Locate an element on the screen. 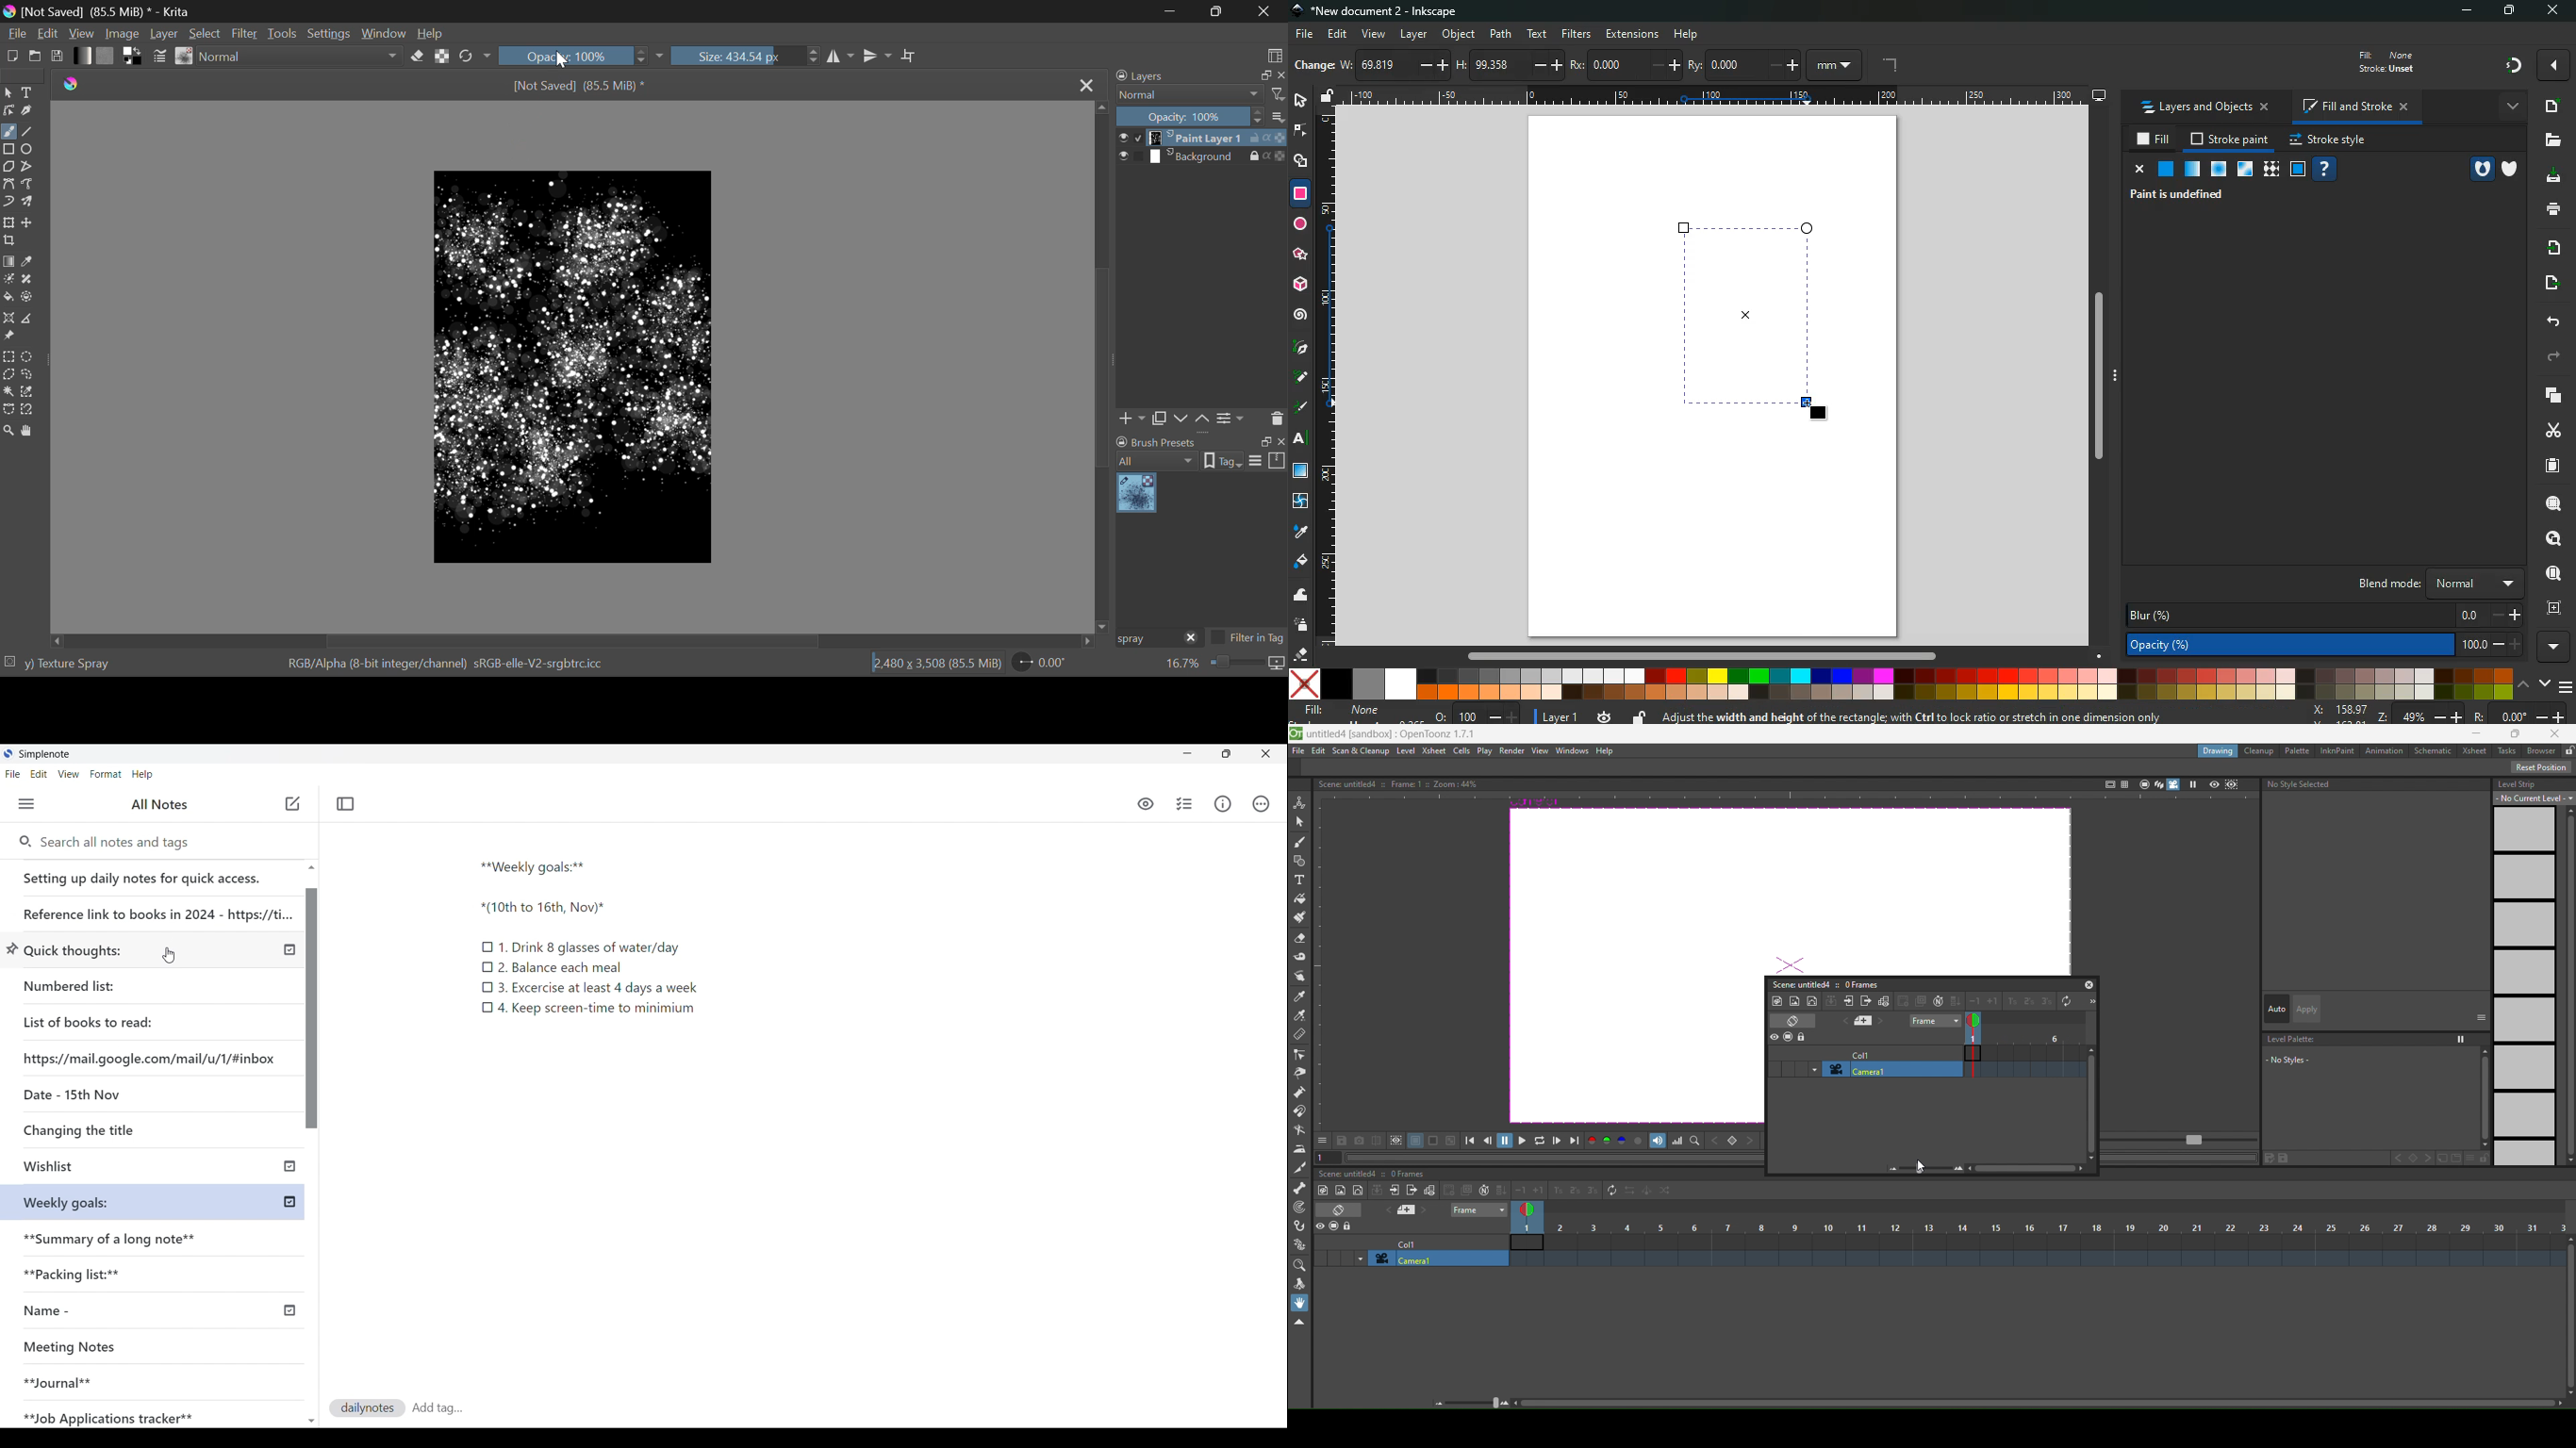  vertical ruler is located at coordinates (1329, 382).